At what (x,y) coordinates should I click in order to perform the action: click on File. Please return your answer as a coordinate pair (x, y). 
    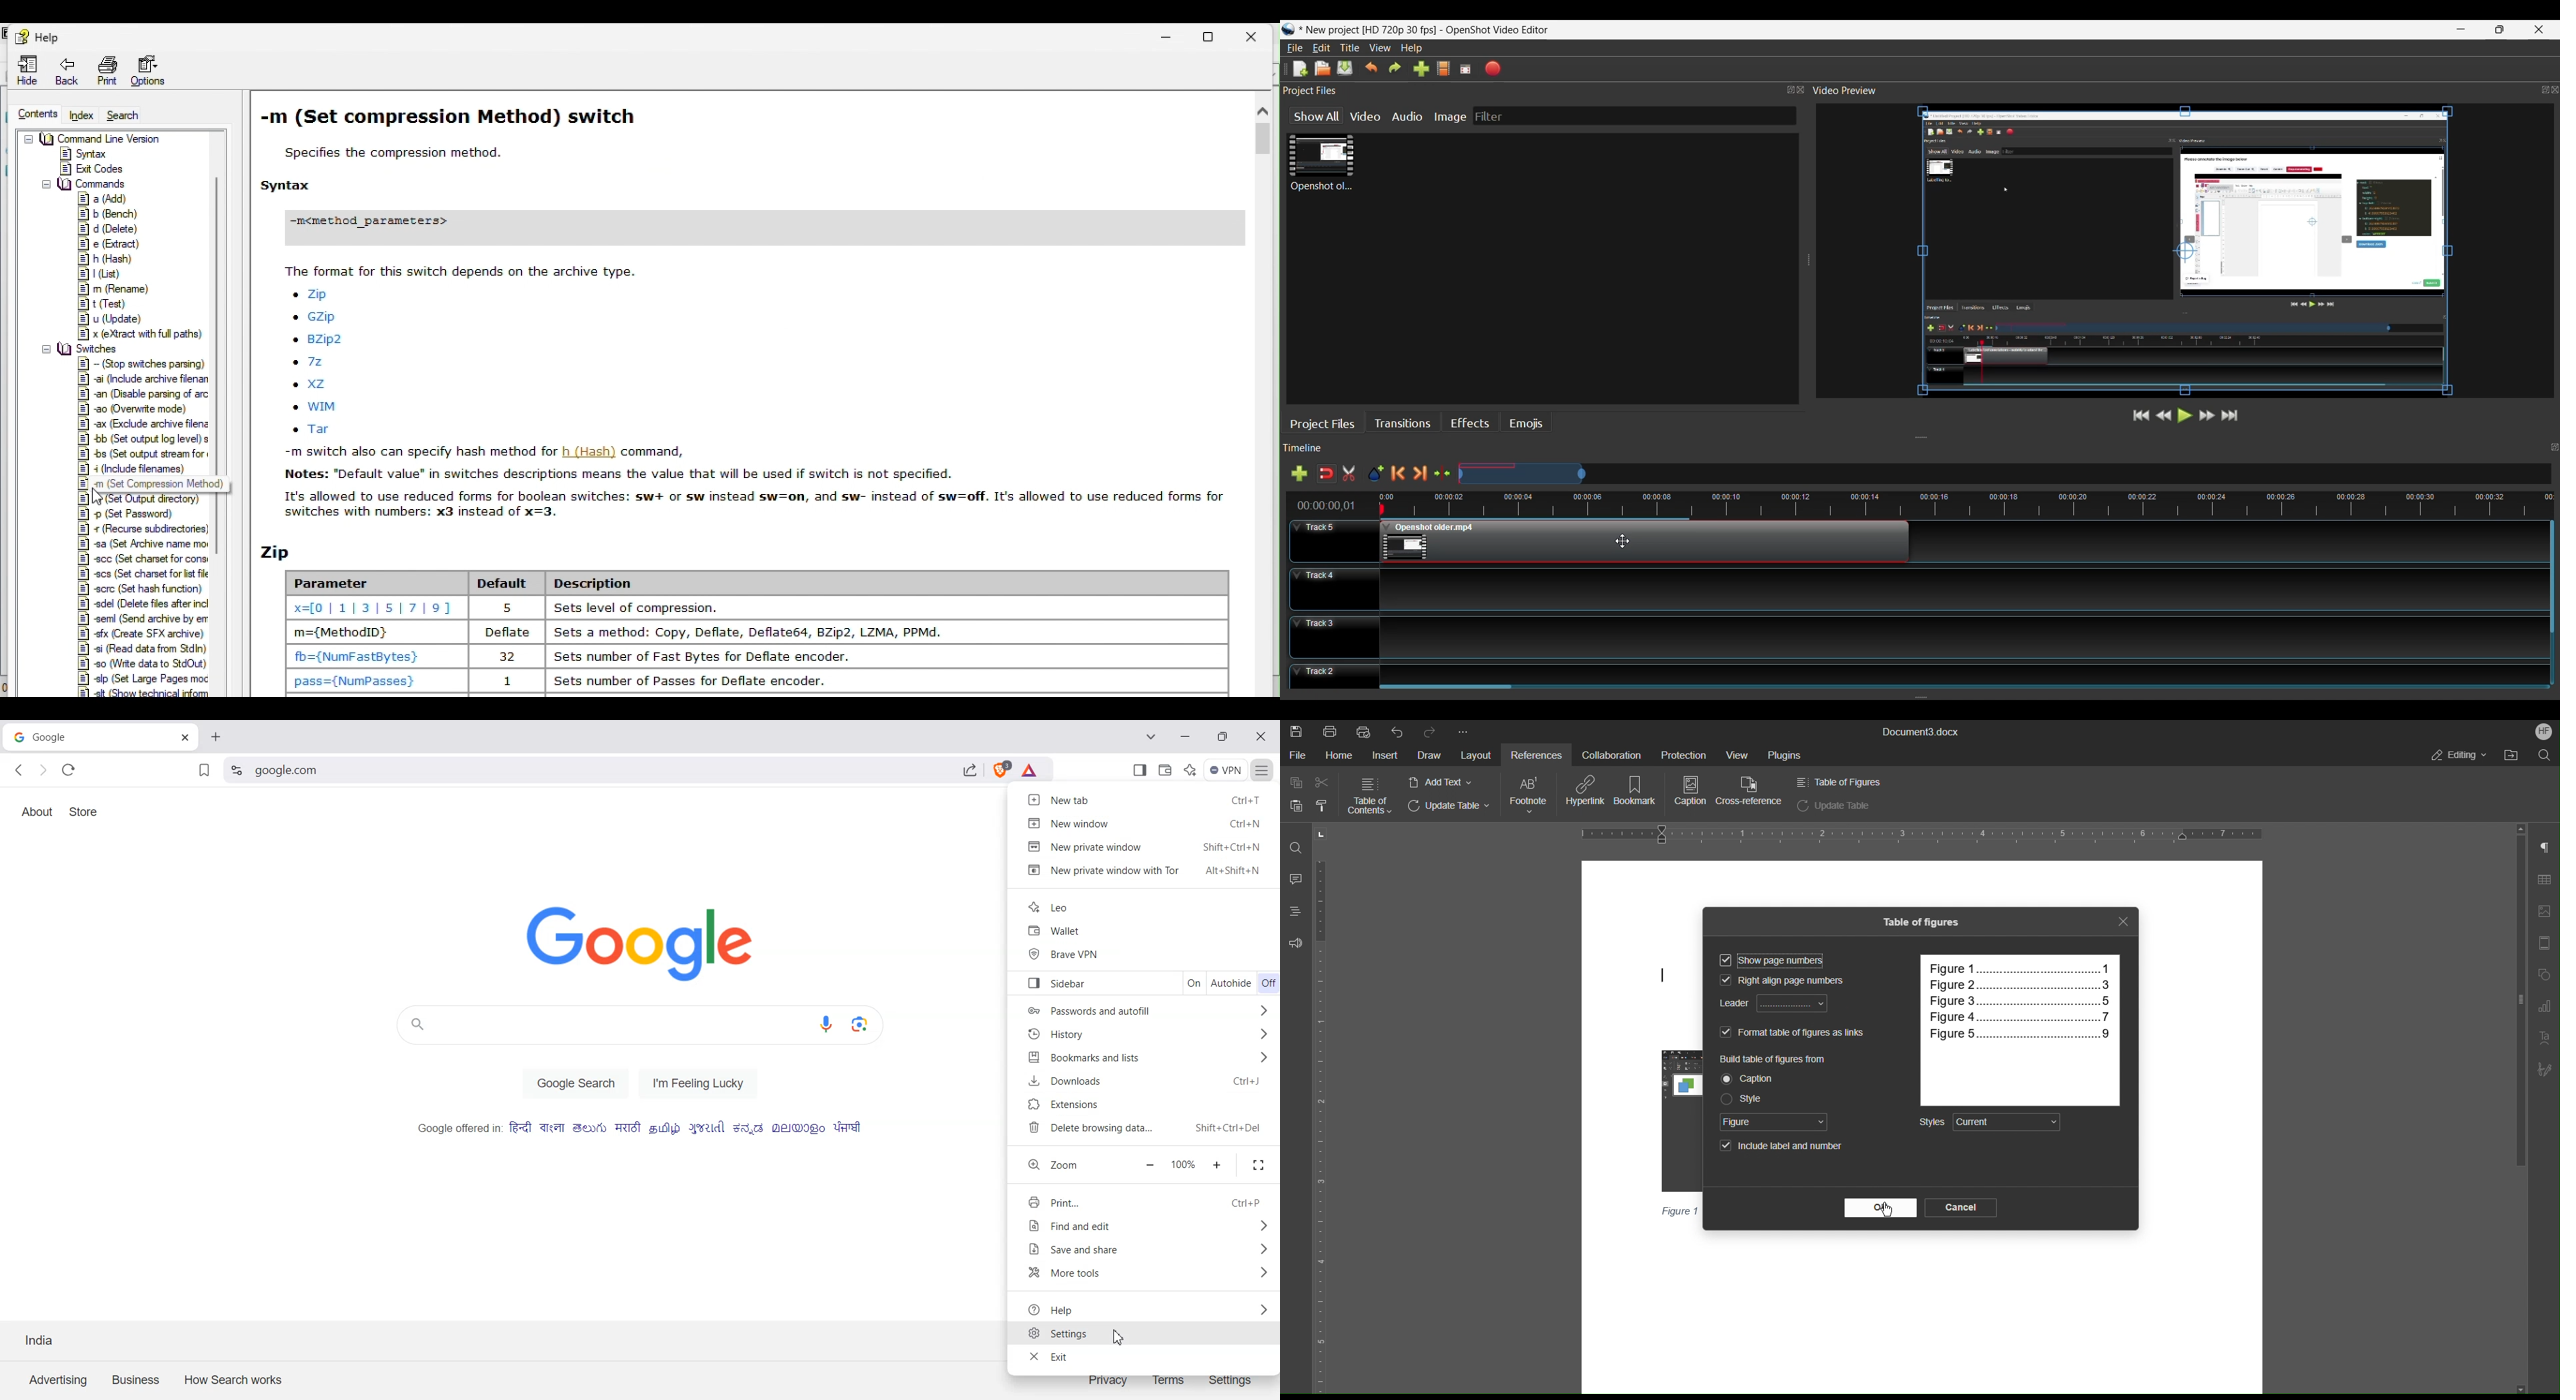
    Looking at the image, I should click on (1293, 49).